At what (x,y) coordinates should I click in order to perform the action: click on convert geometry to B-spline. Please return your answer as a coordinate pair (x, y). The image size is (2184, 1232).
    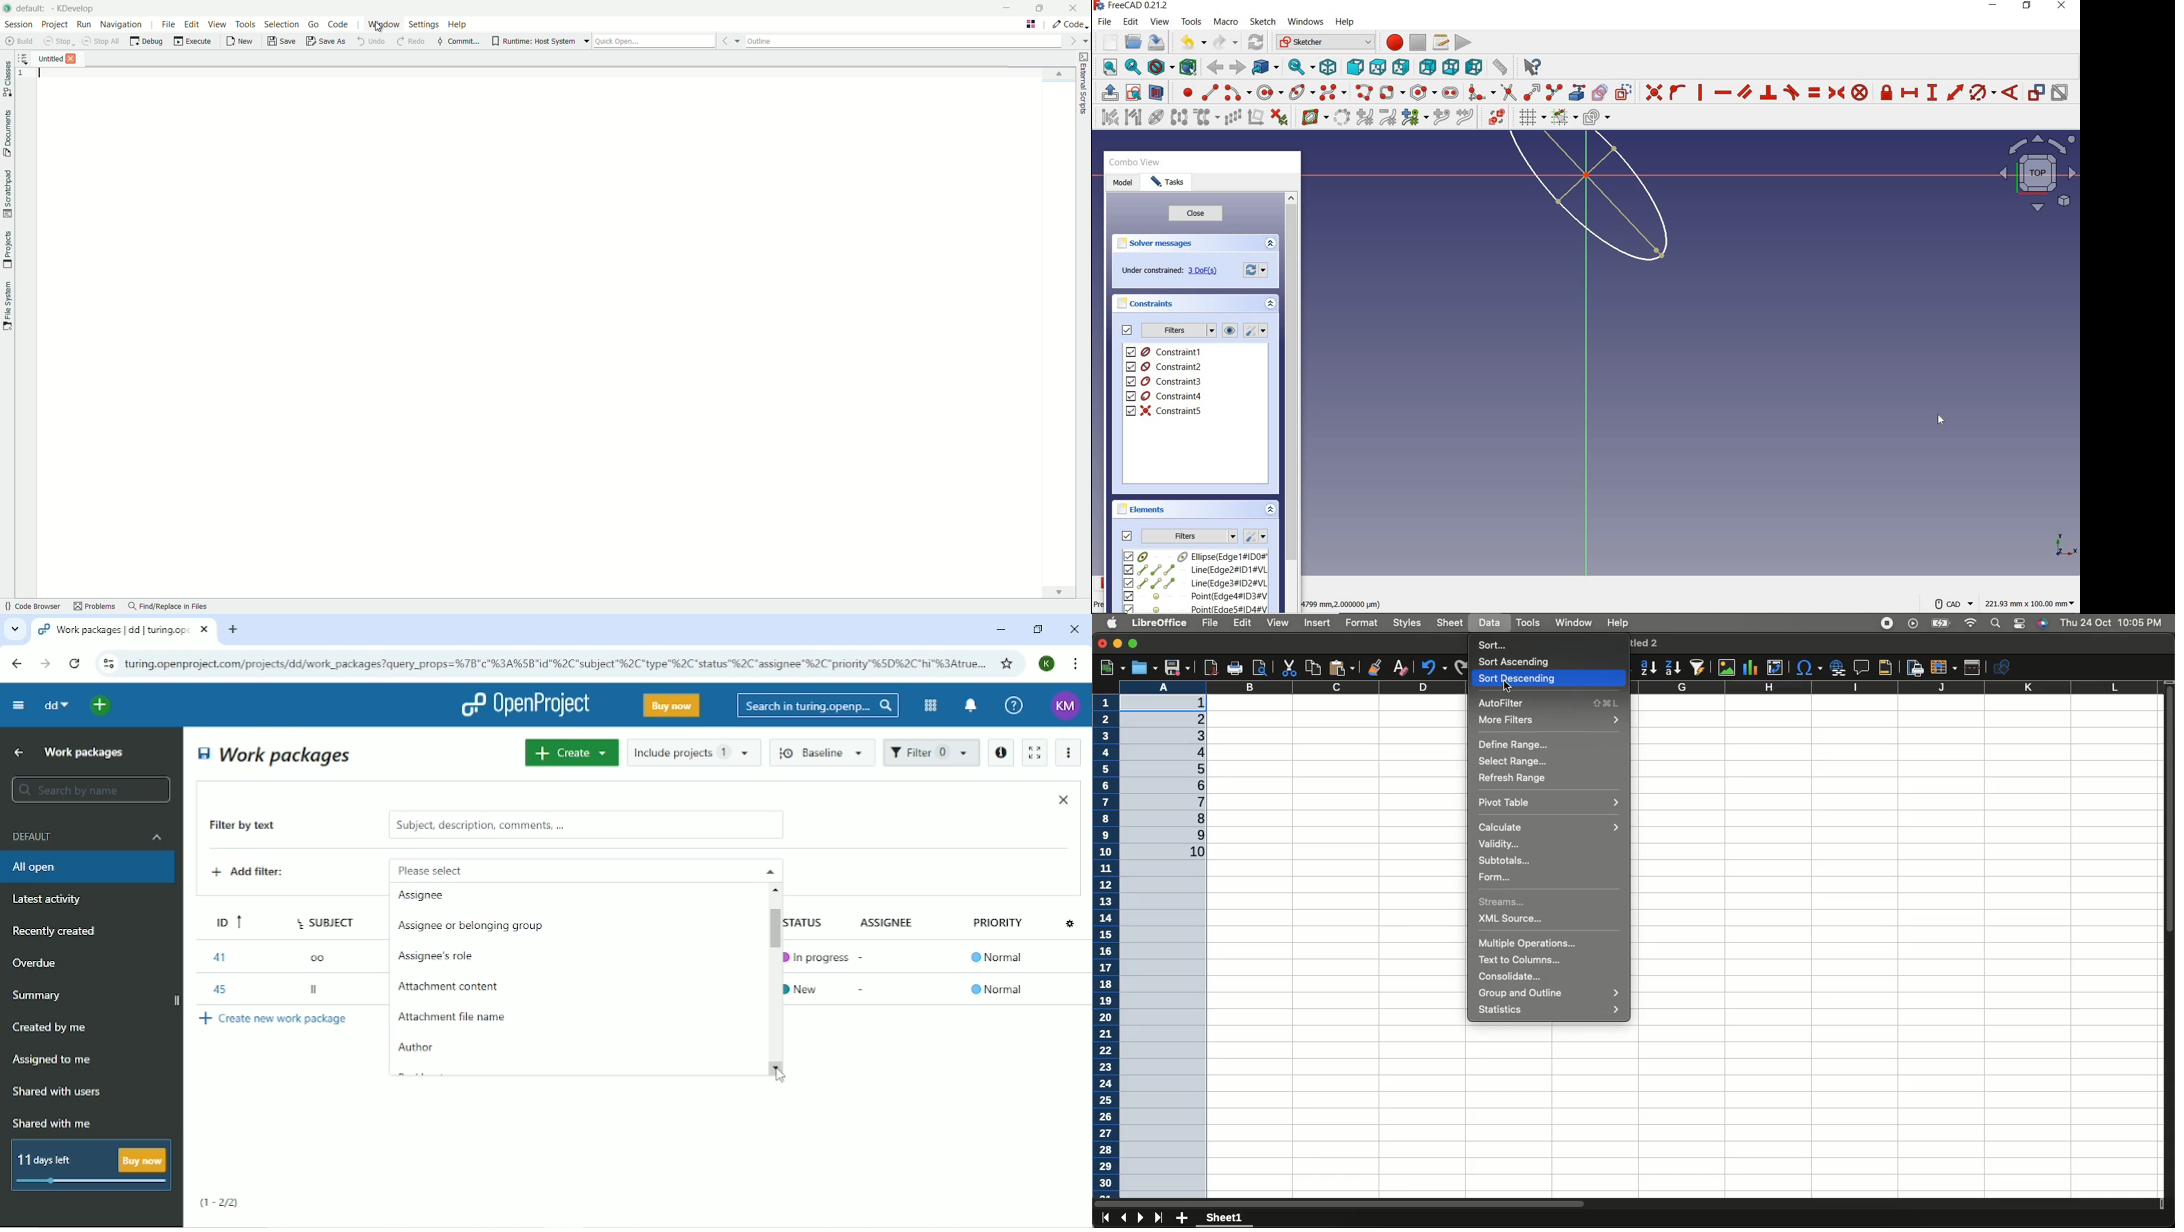
    Looking at the image, I should click on (1341, 118).